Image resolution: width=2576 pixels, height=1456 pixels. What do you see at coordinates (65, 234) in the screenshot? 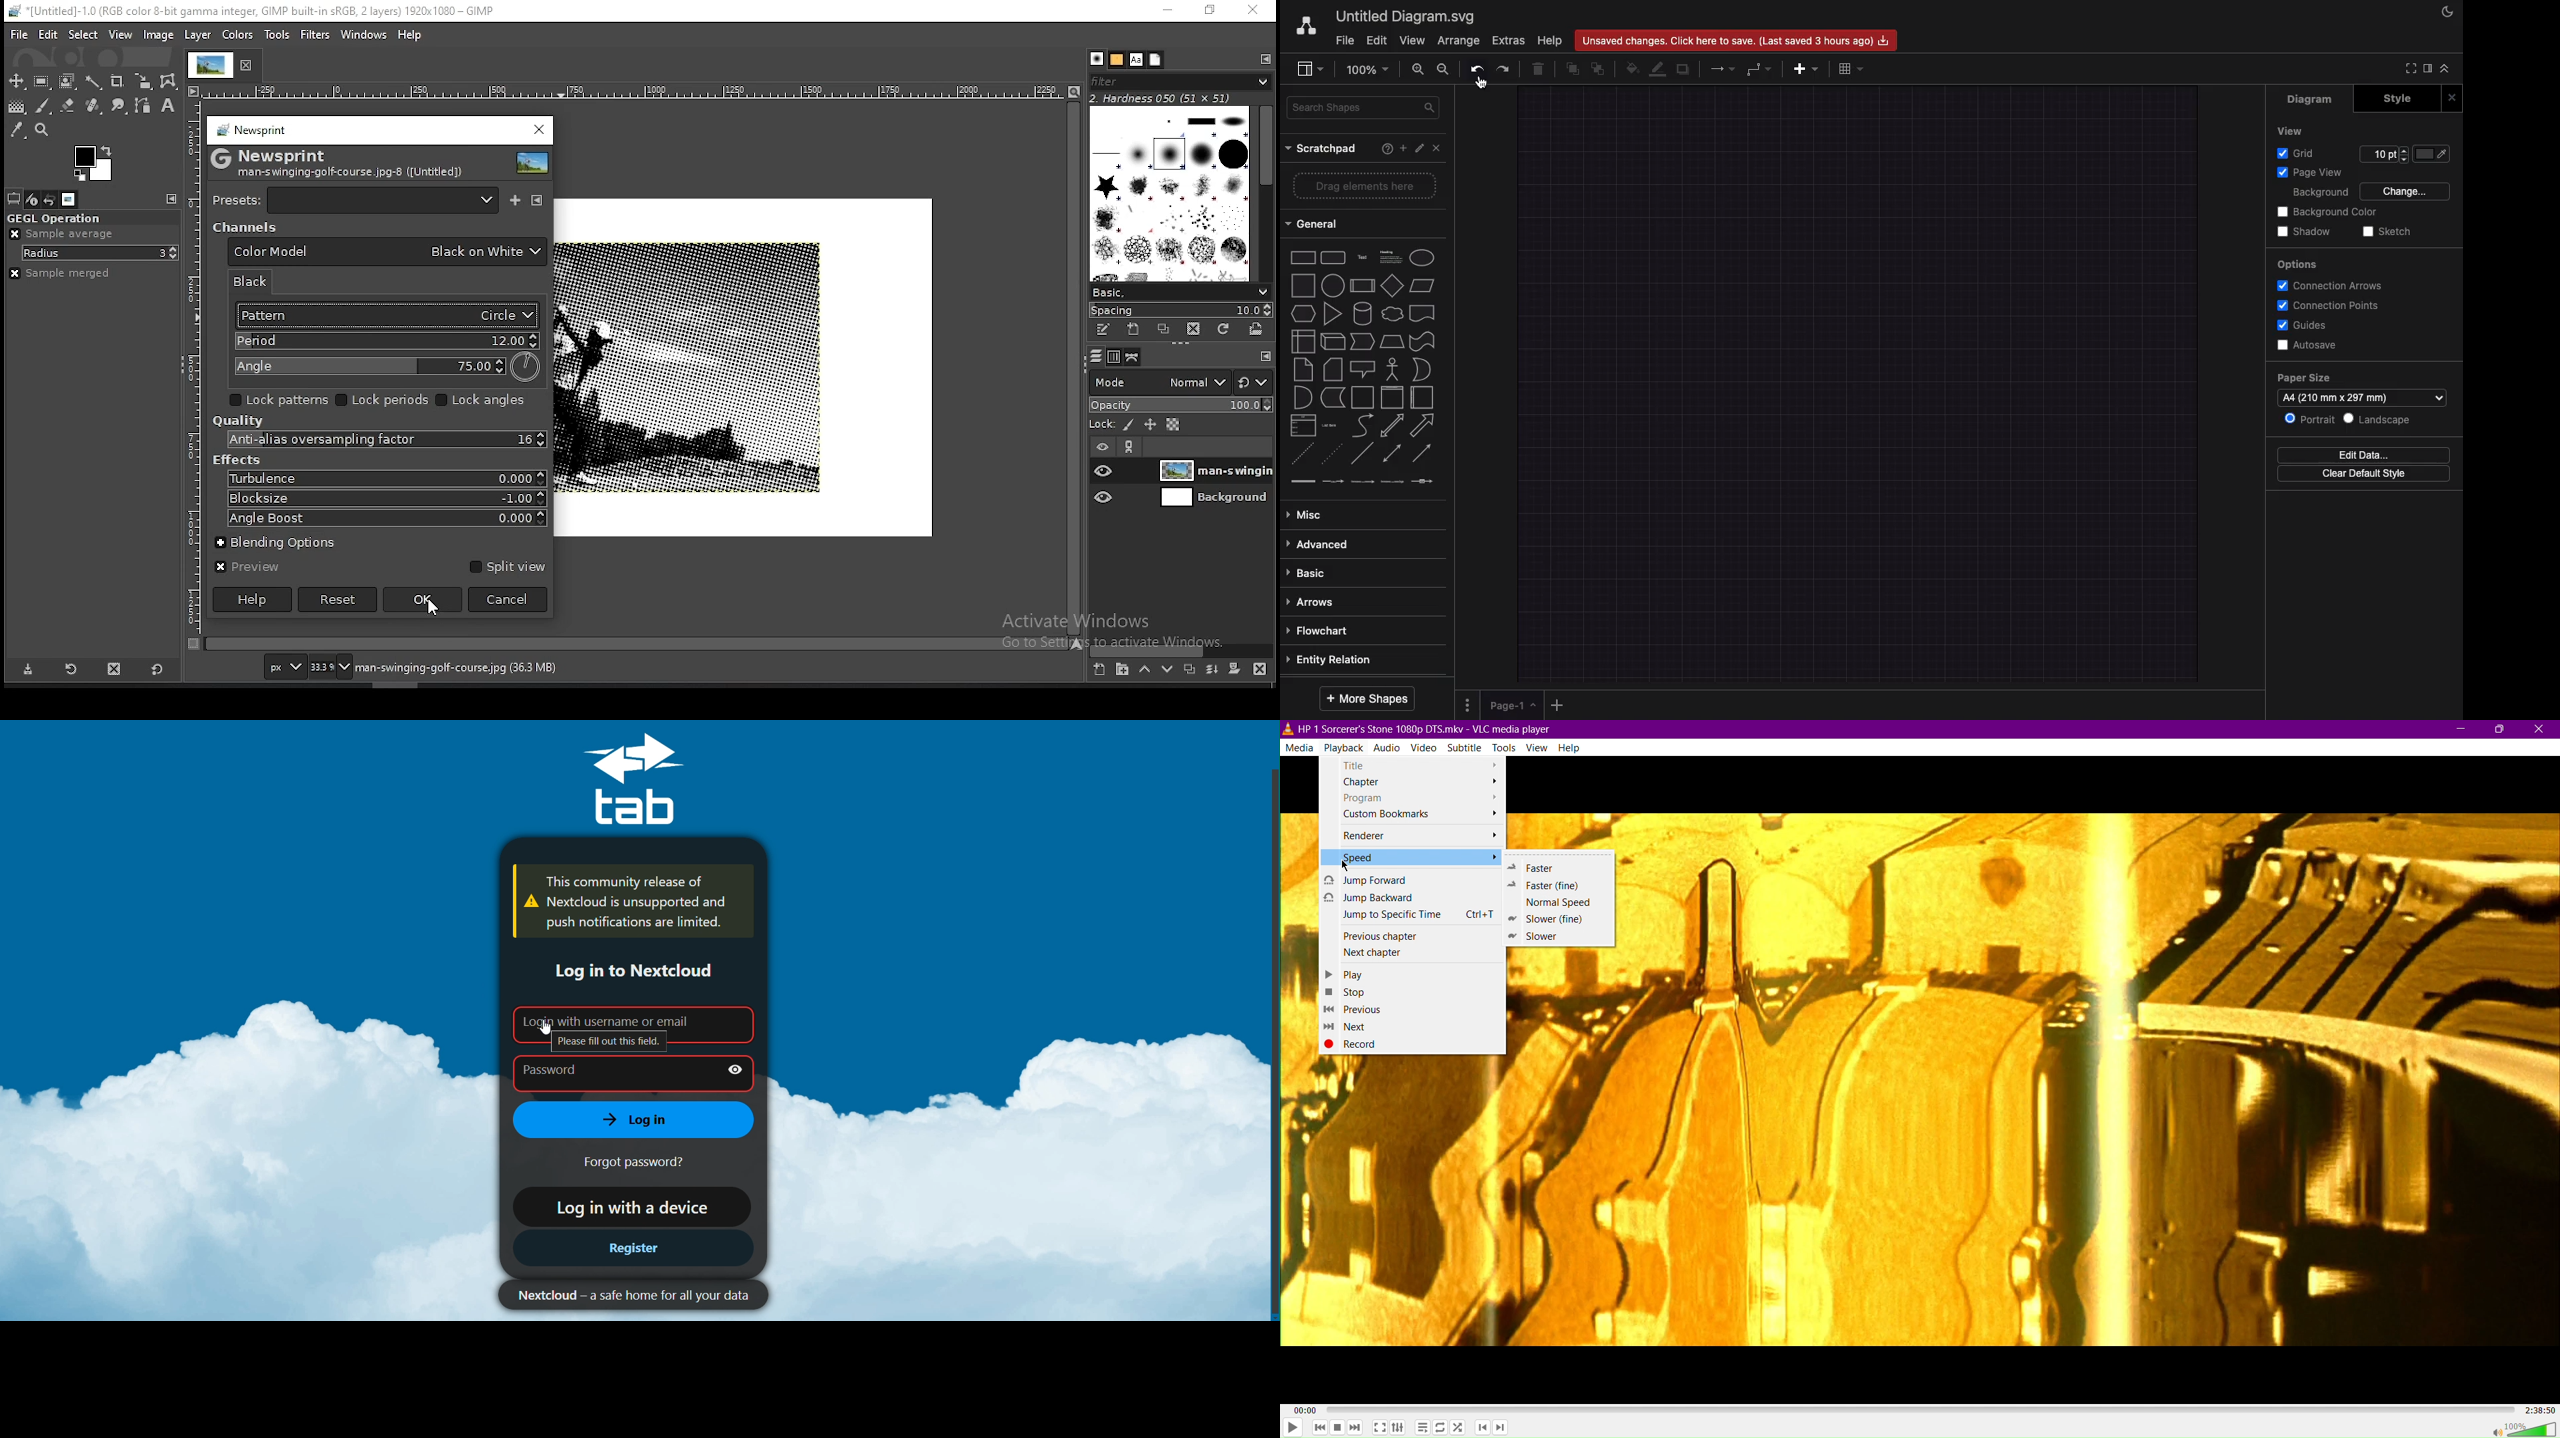
I see `sample average` at bounding box center [65, 234].